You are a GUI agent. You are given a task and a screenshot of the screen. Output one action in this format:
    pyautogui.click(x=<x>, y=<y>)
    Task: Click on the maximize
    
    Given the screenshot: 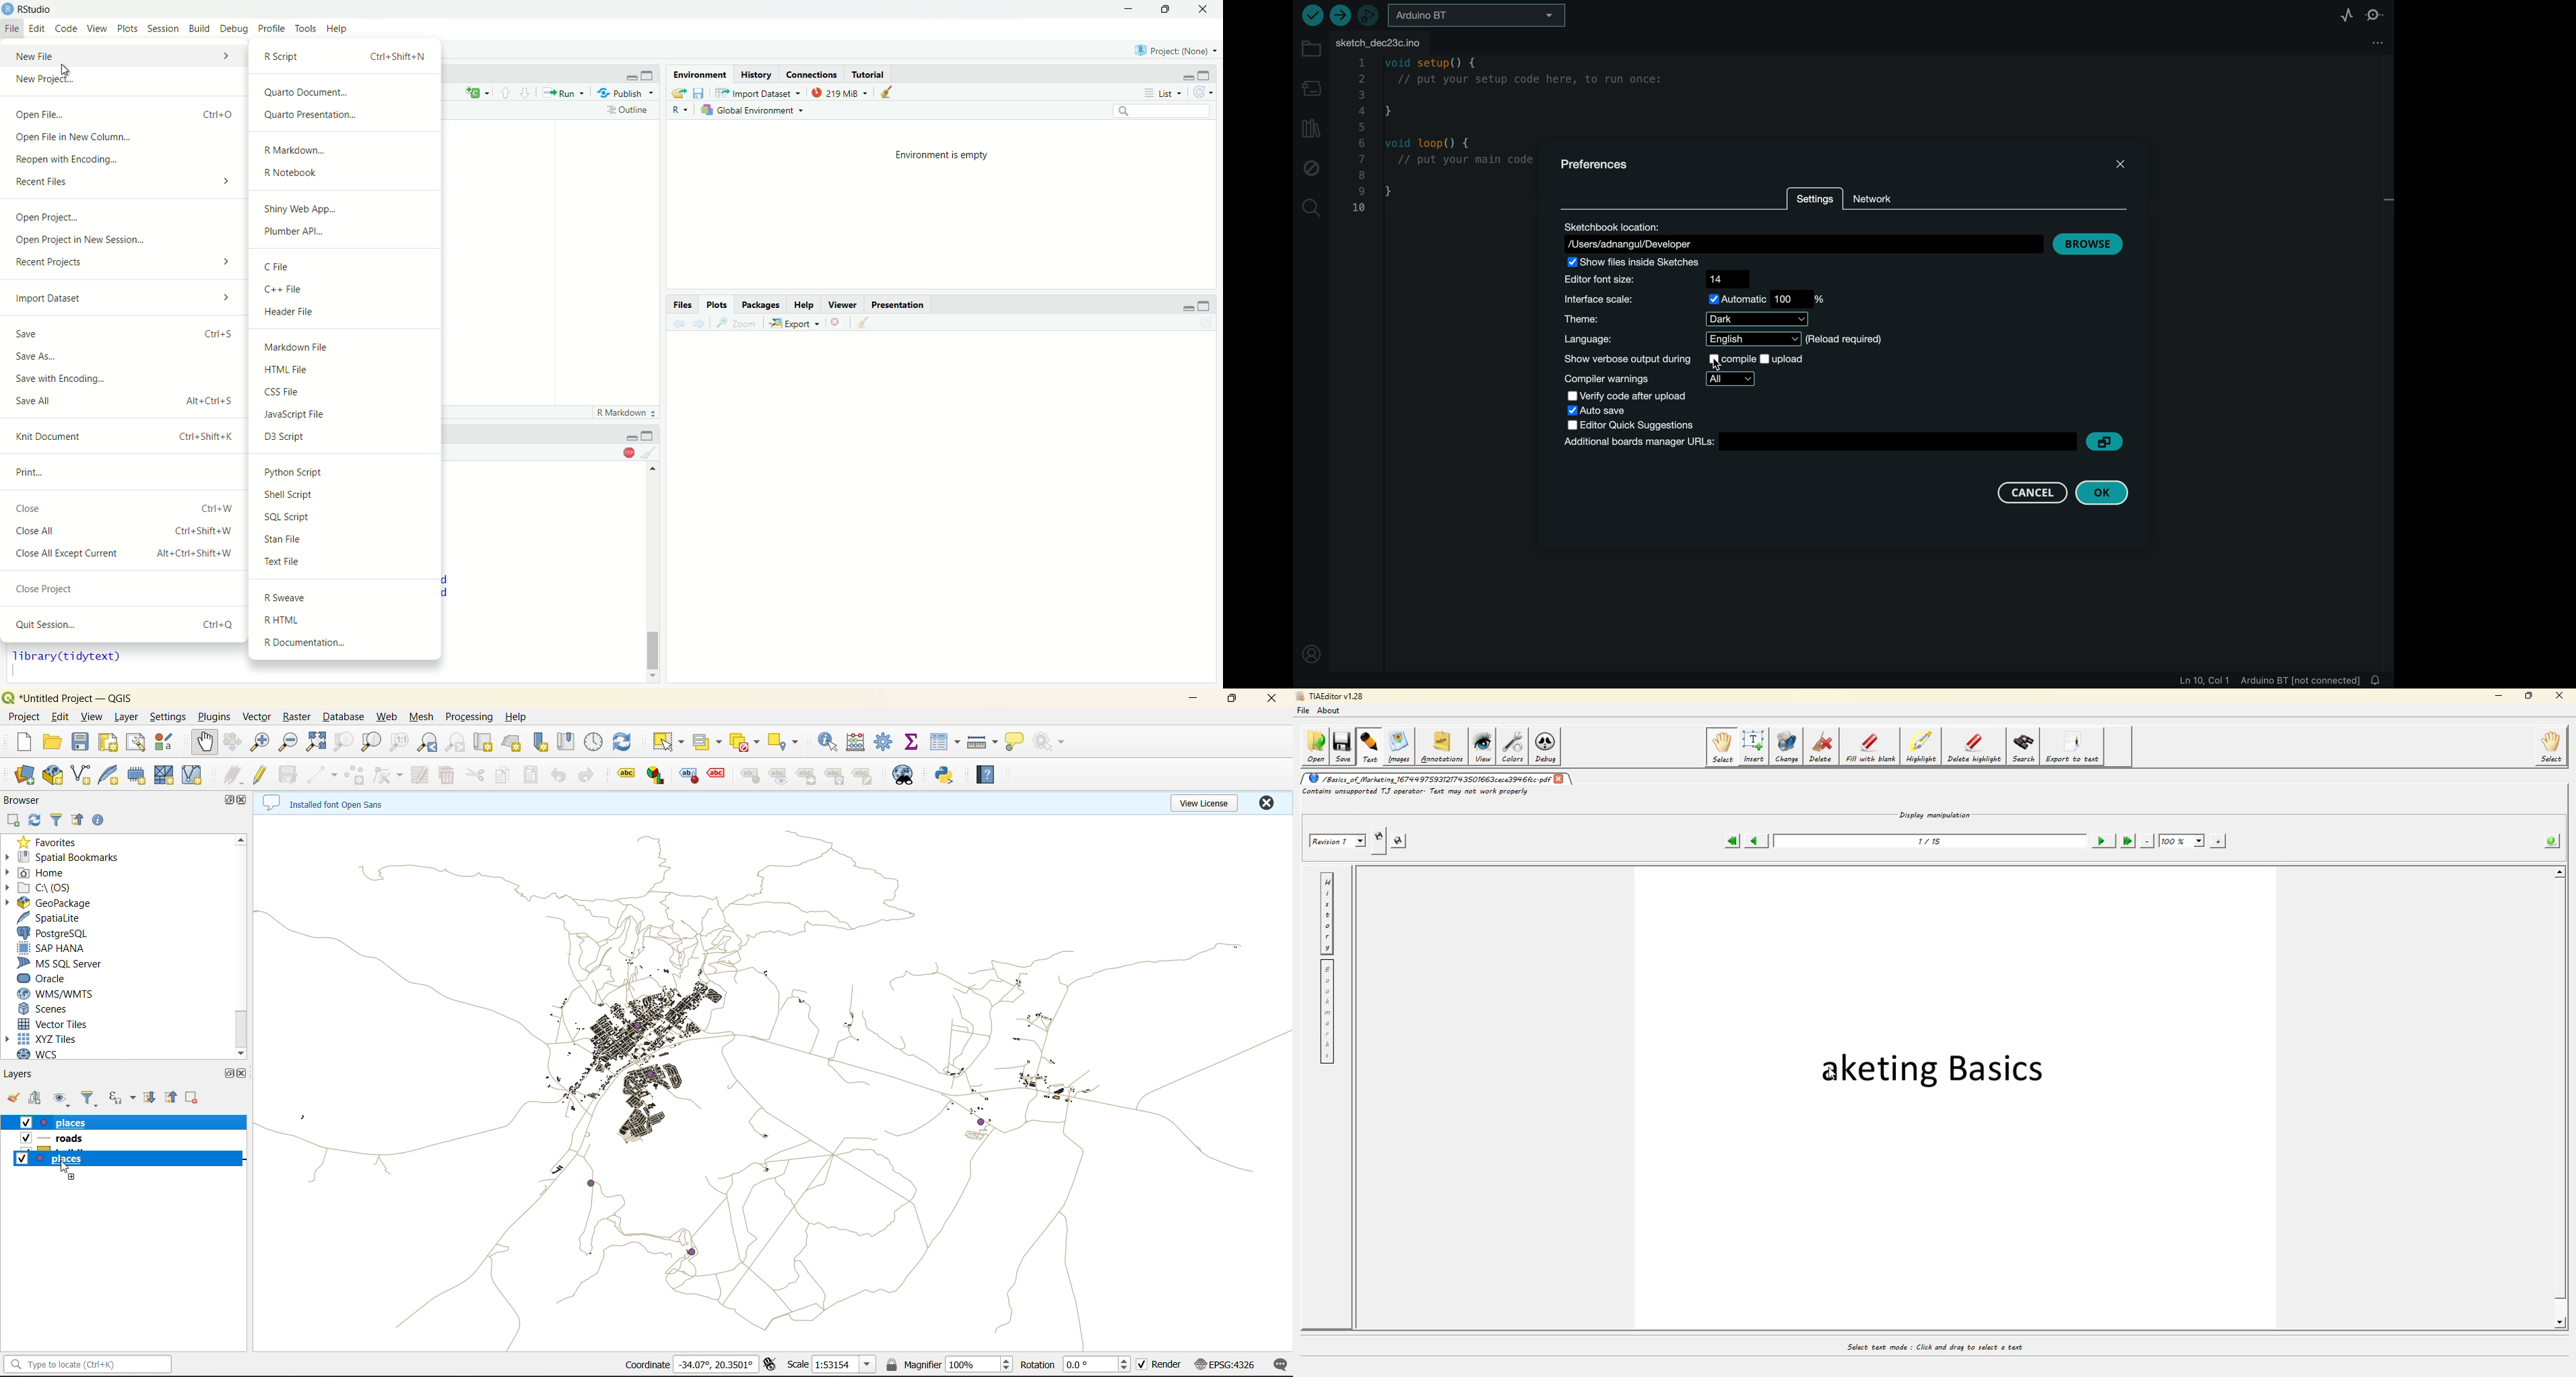 What is the action you would take?
    pyautogui.click(x=1204, y=305)
    